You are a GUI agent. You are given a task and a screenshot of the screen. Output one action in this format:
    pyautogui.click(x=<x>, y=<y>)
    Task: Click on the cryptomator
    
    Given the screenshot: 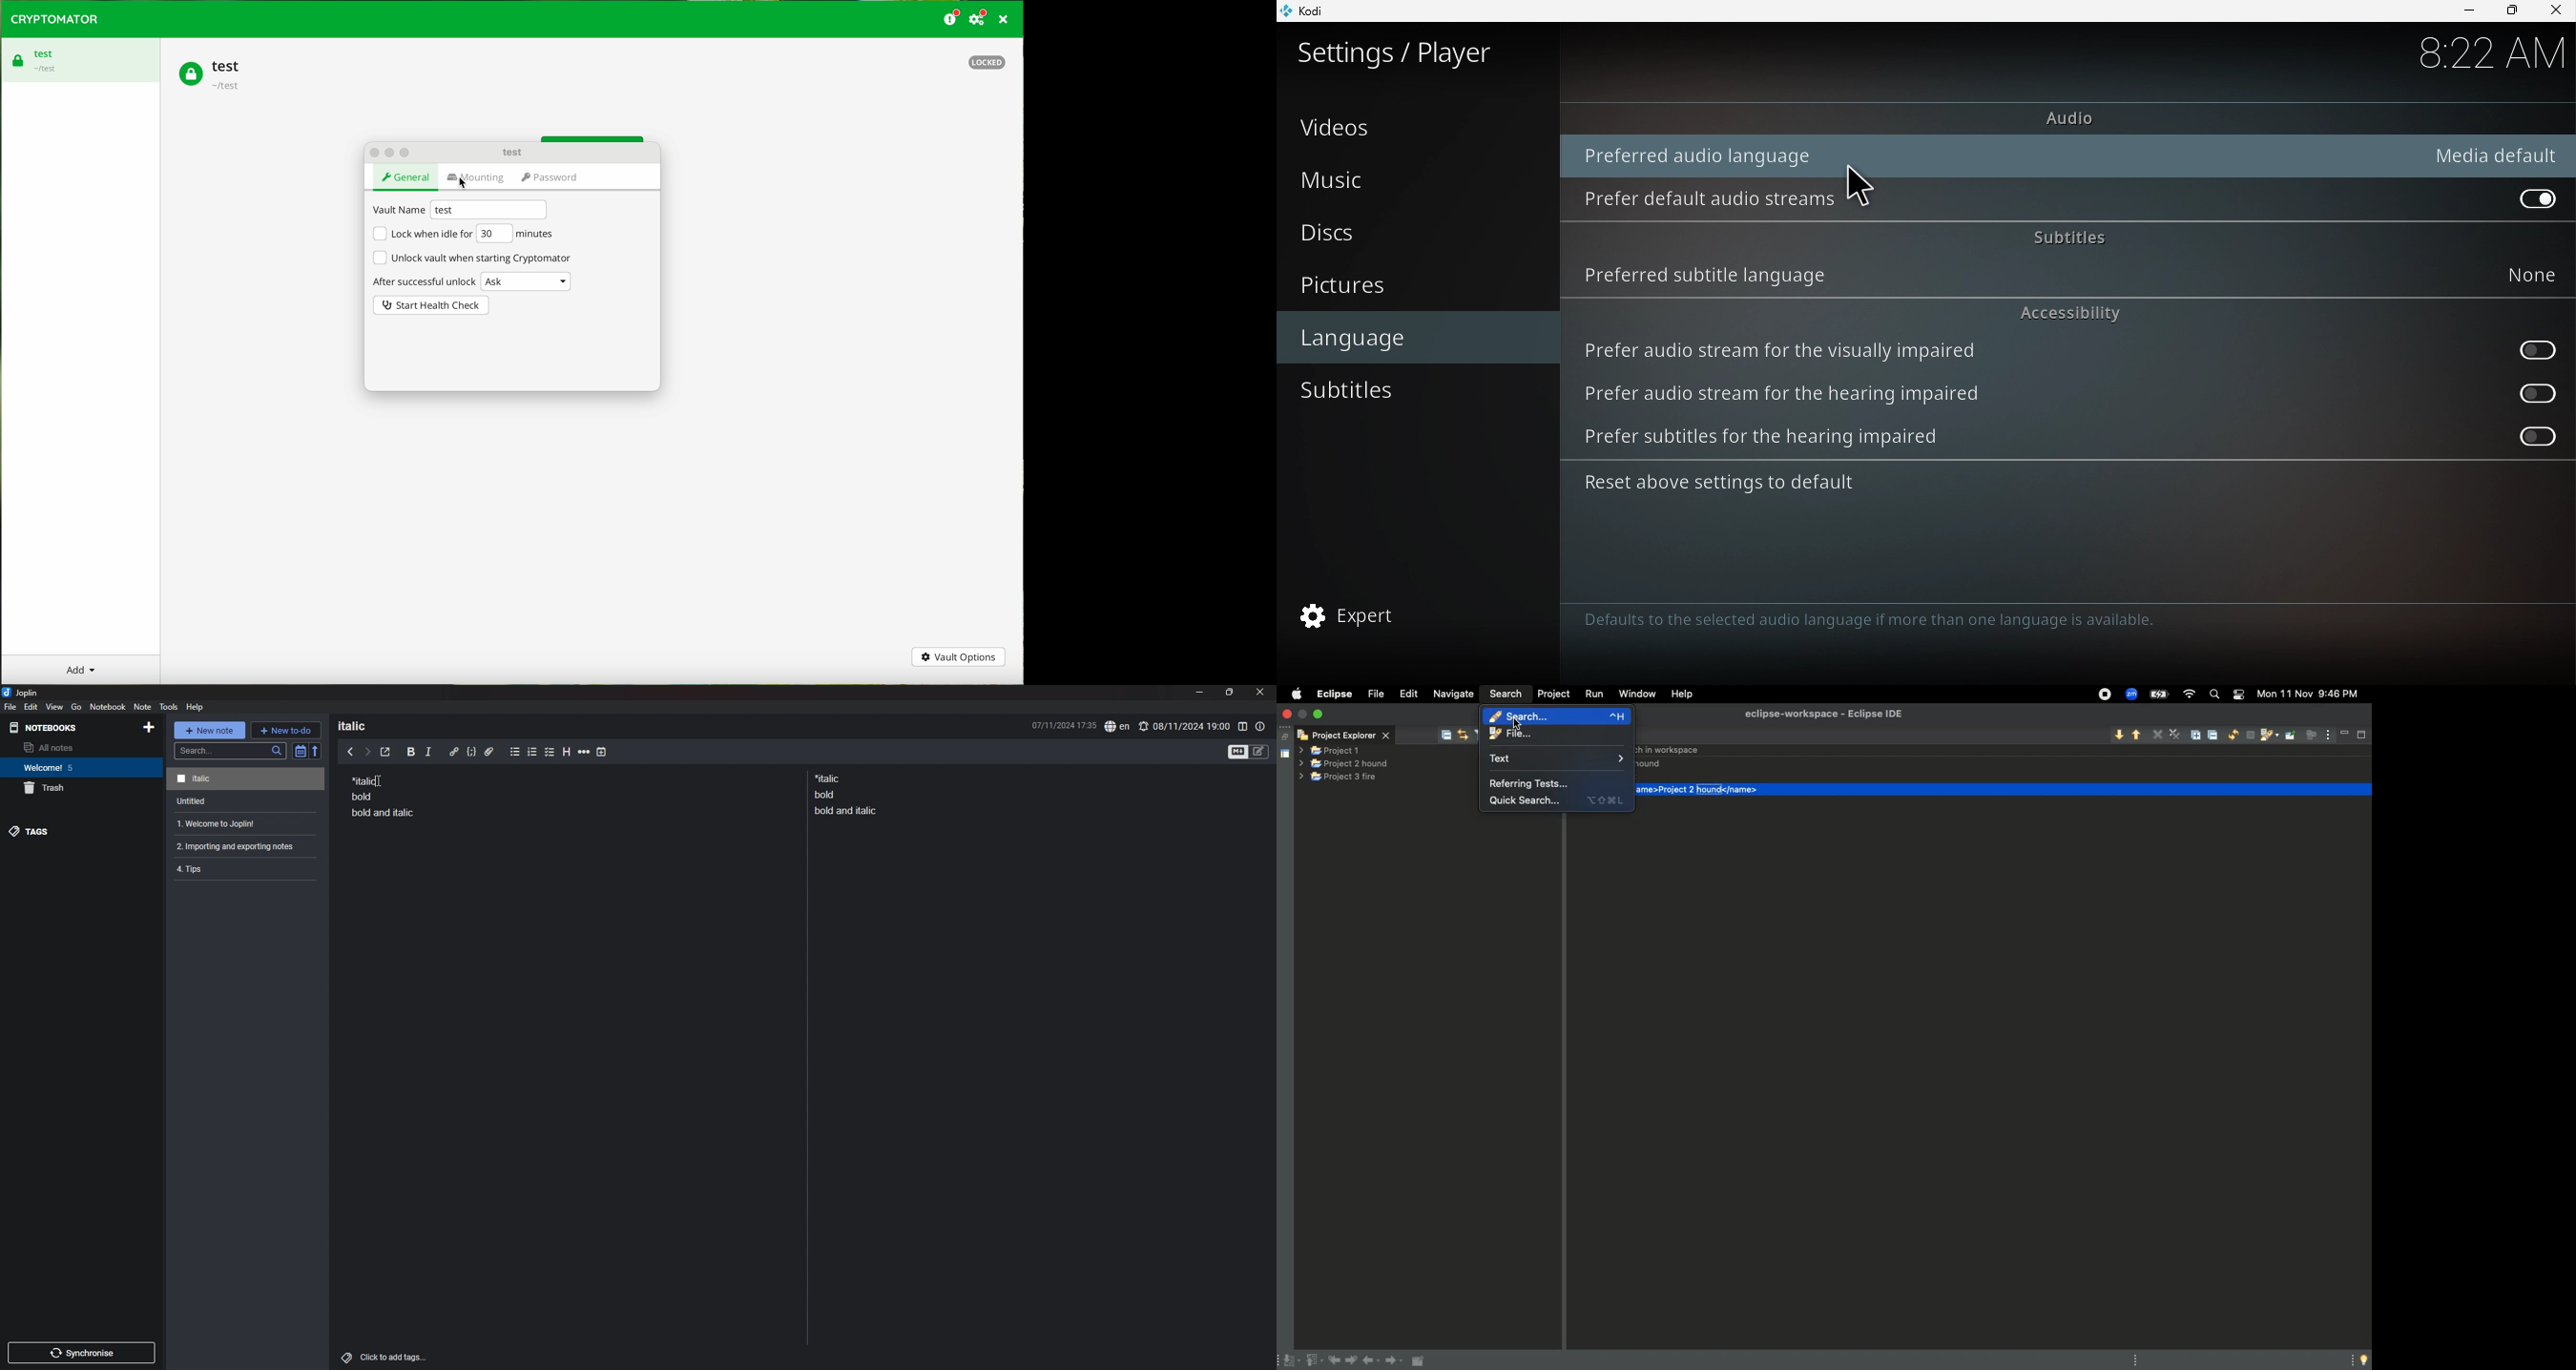 What is the action you would take?
    pyautogui.click(x=55, y=20)
    